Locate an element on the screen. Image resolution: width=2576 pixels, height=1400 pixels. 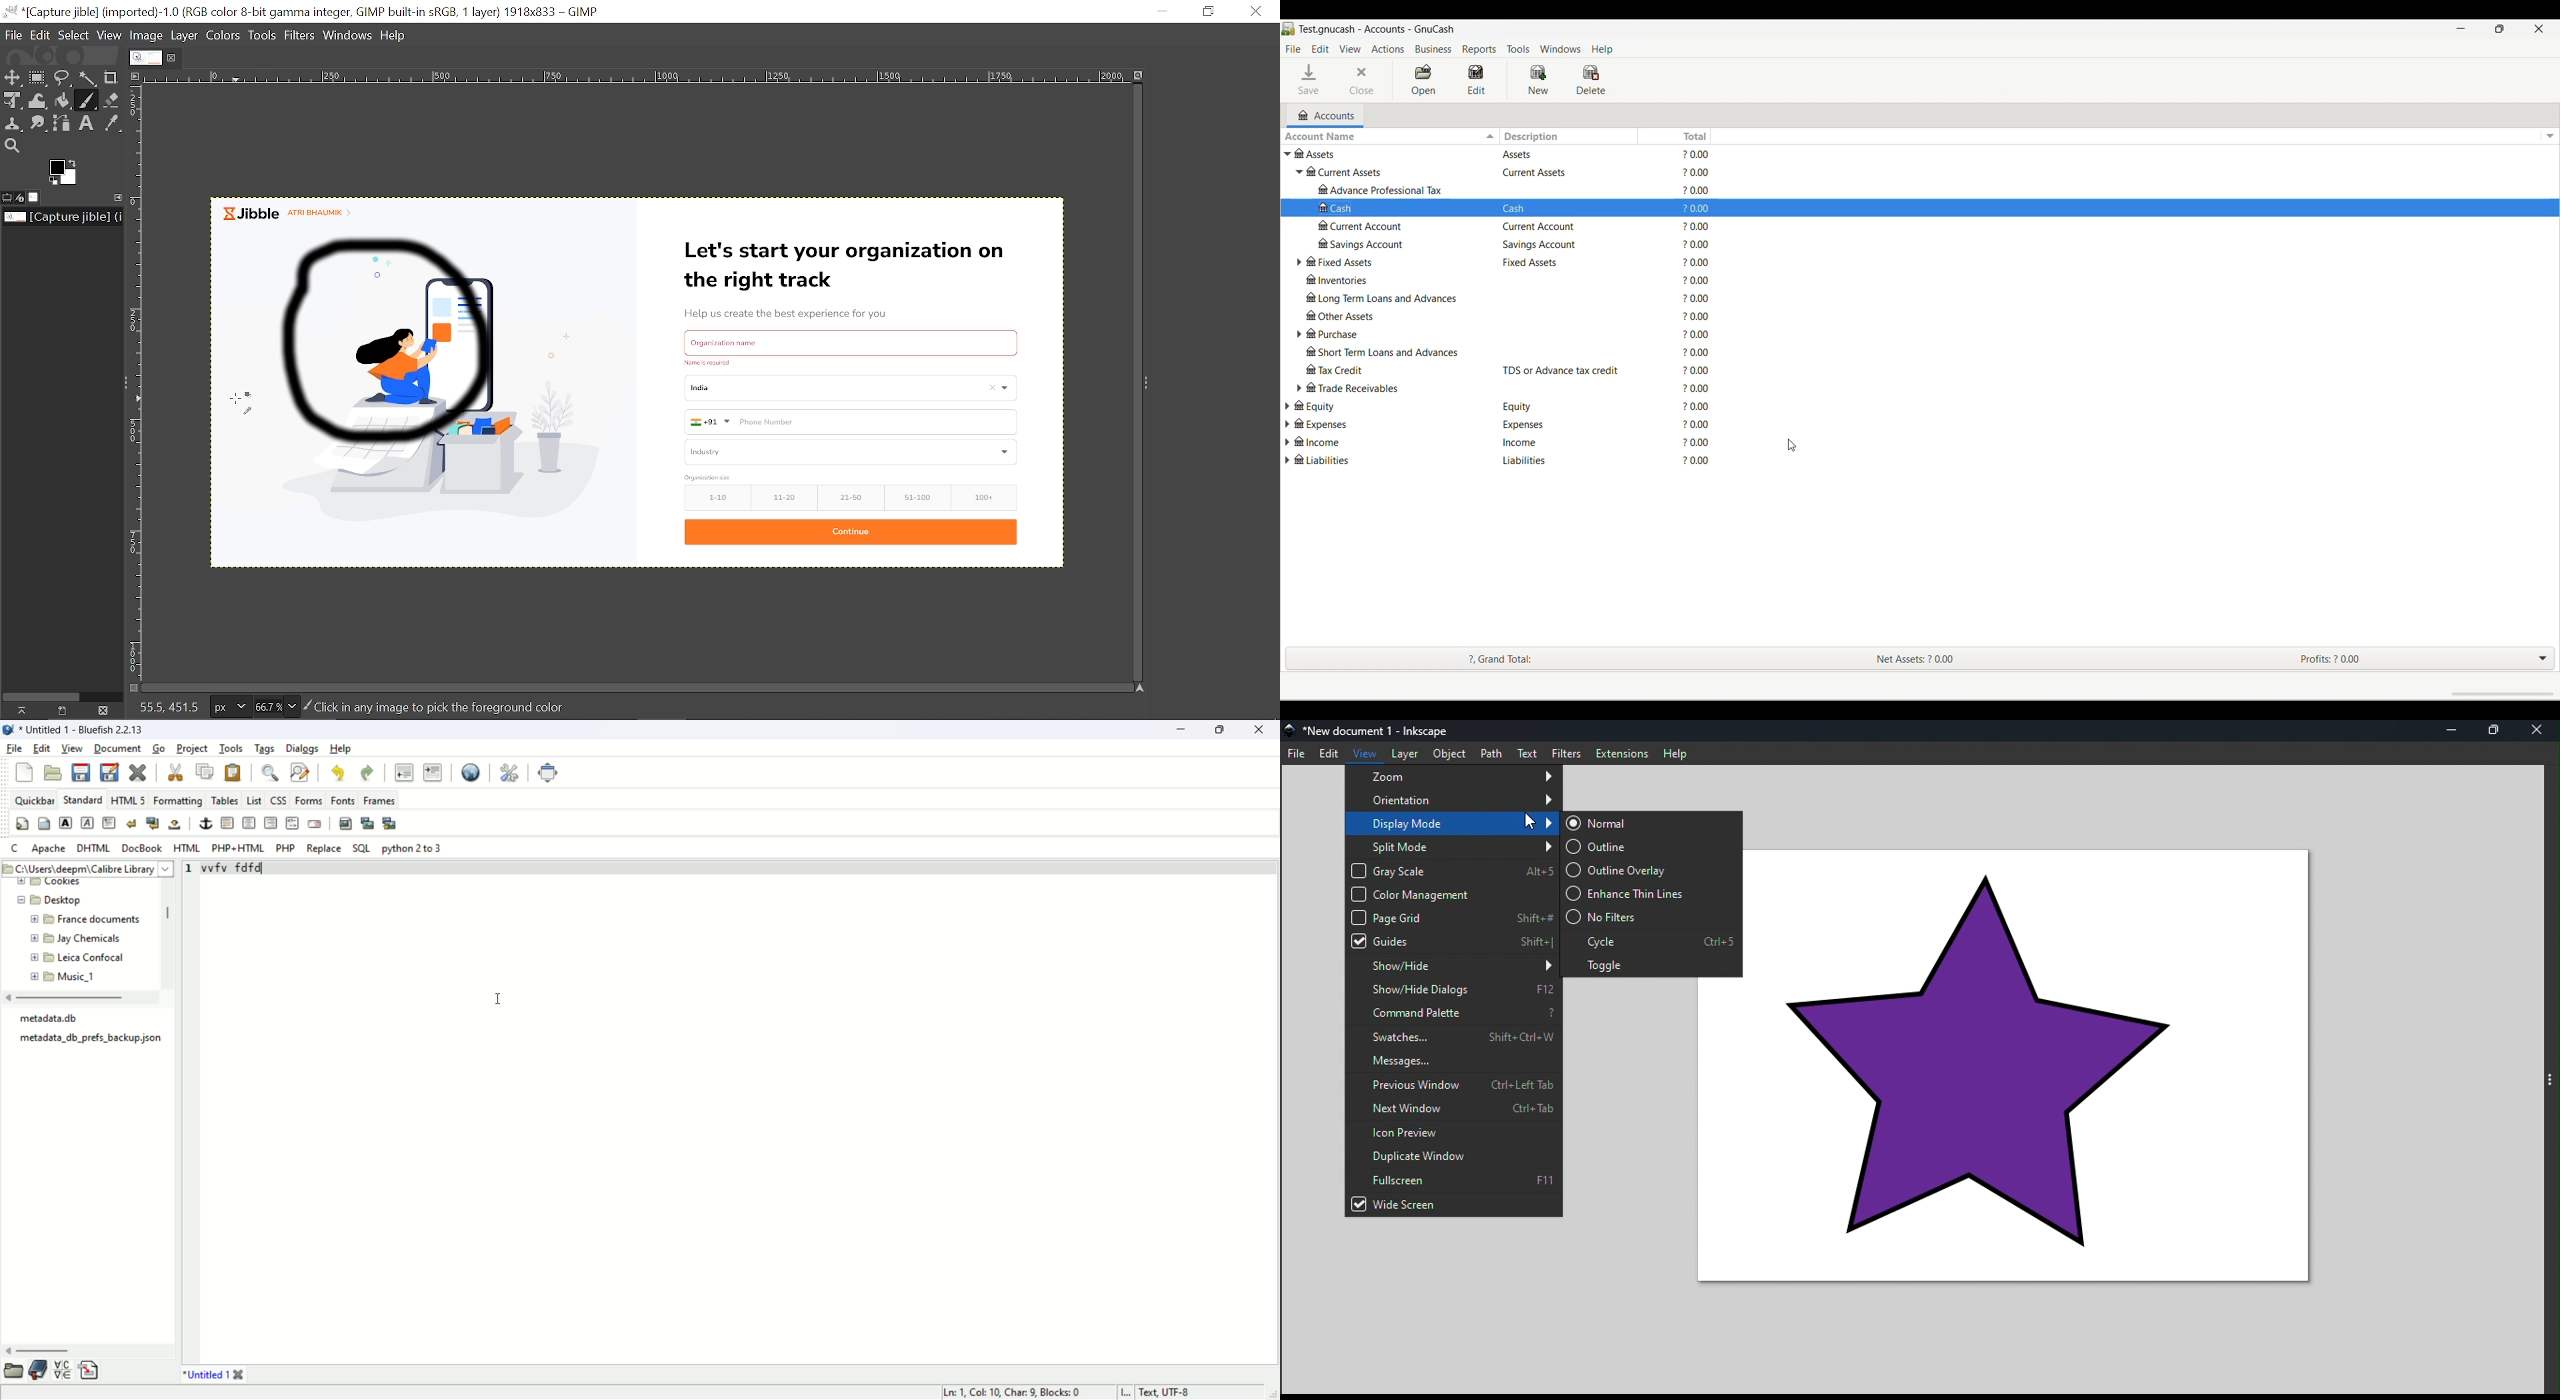
Cursor position unchanged is located at coordinates (1791, 446).